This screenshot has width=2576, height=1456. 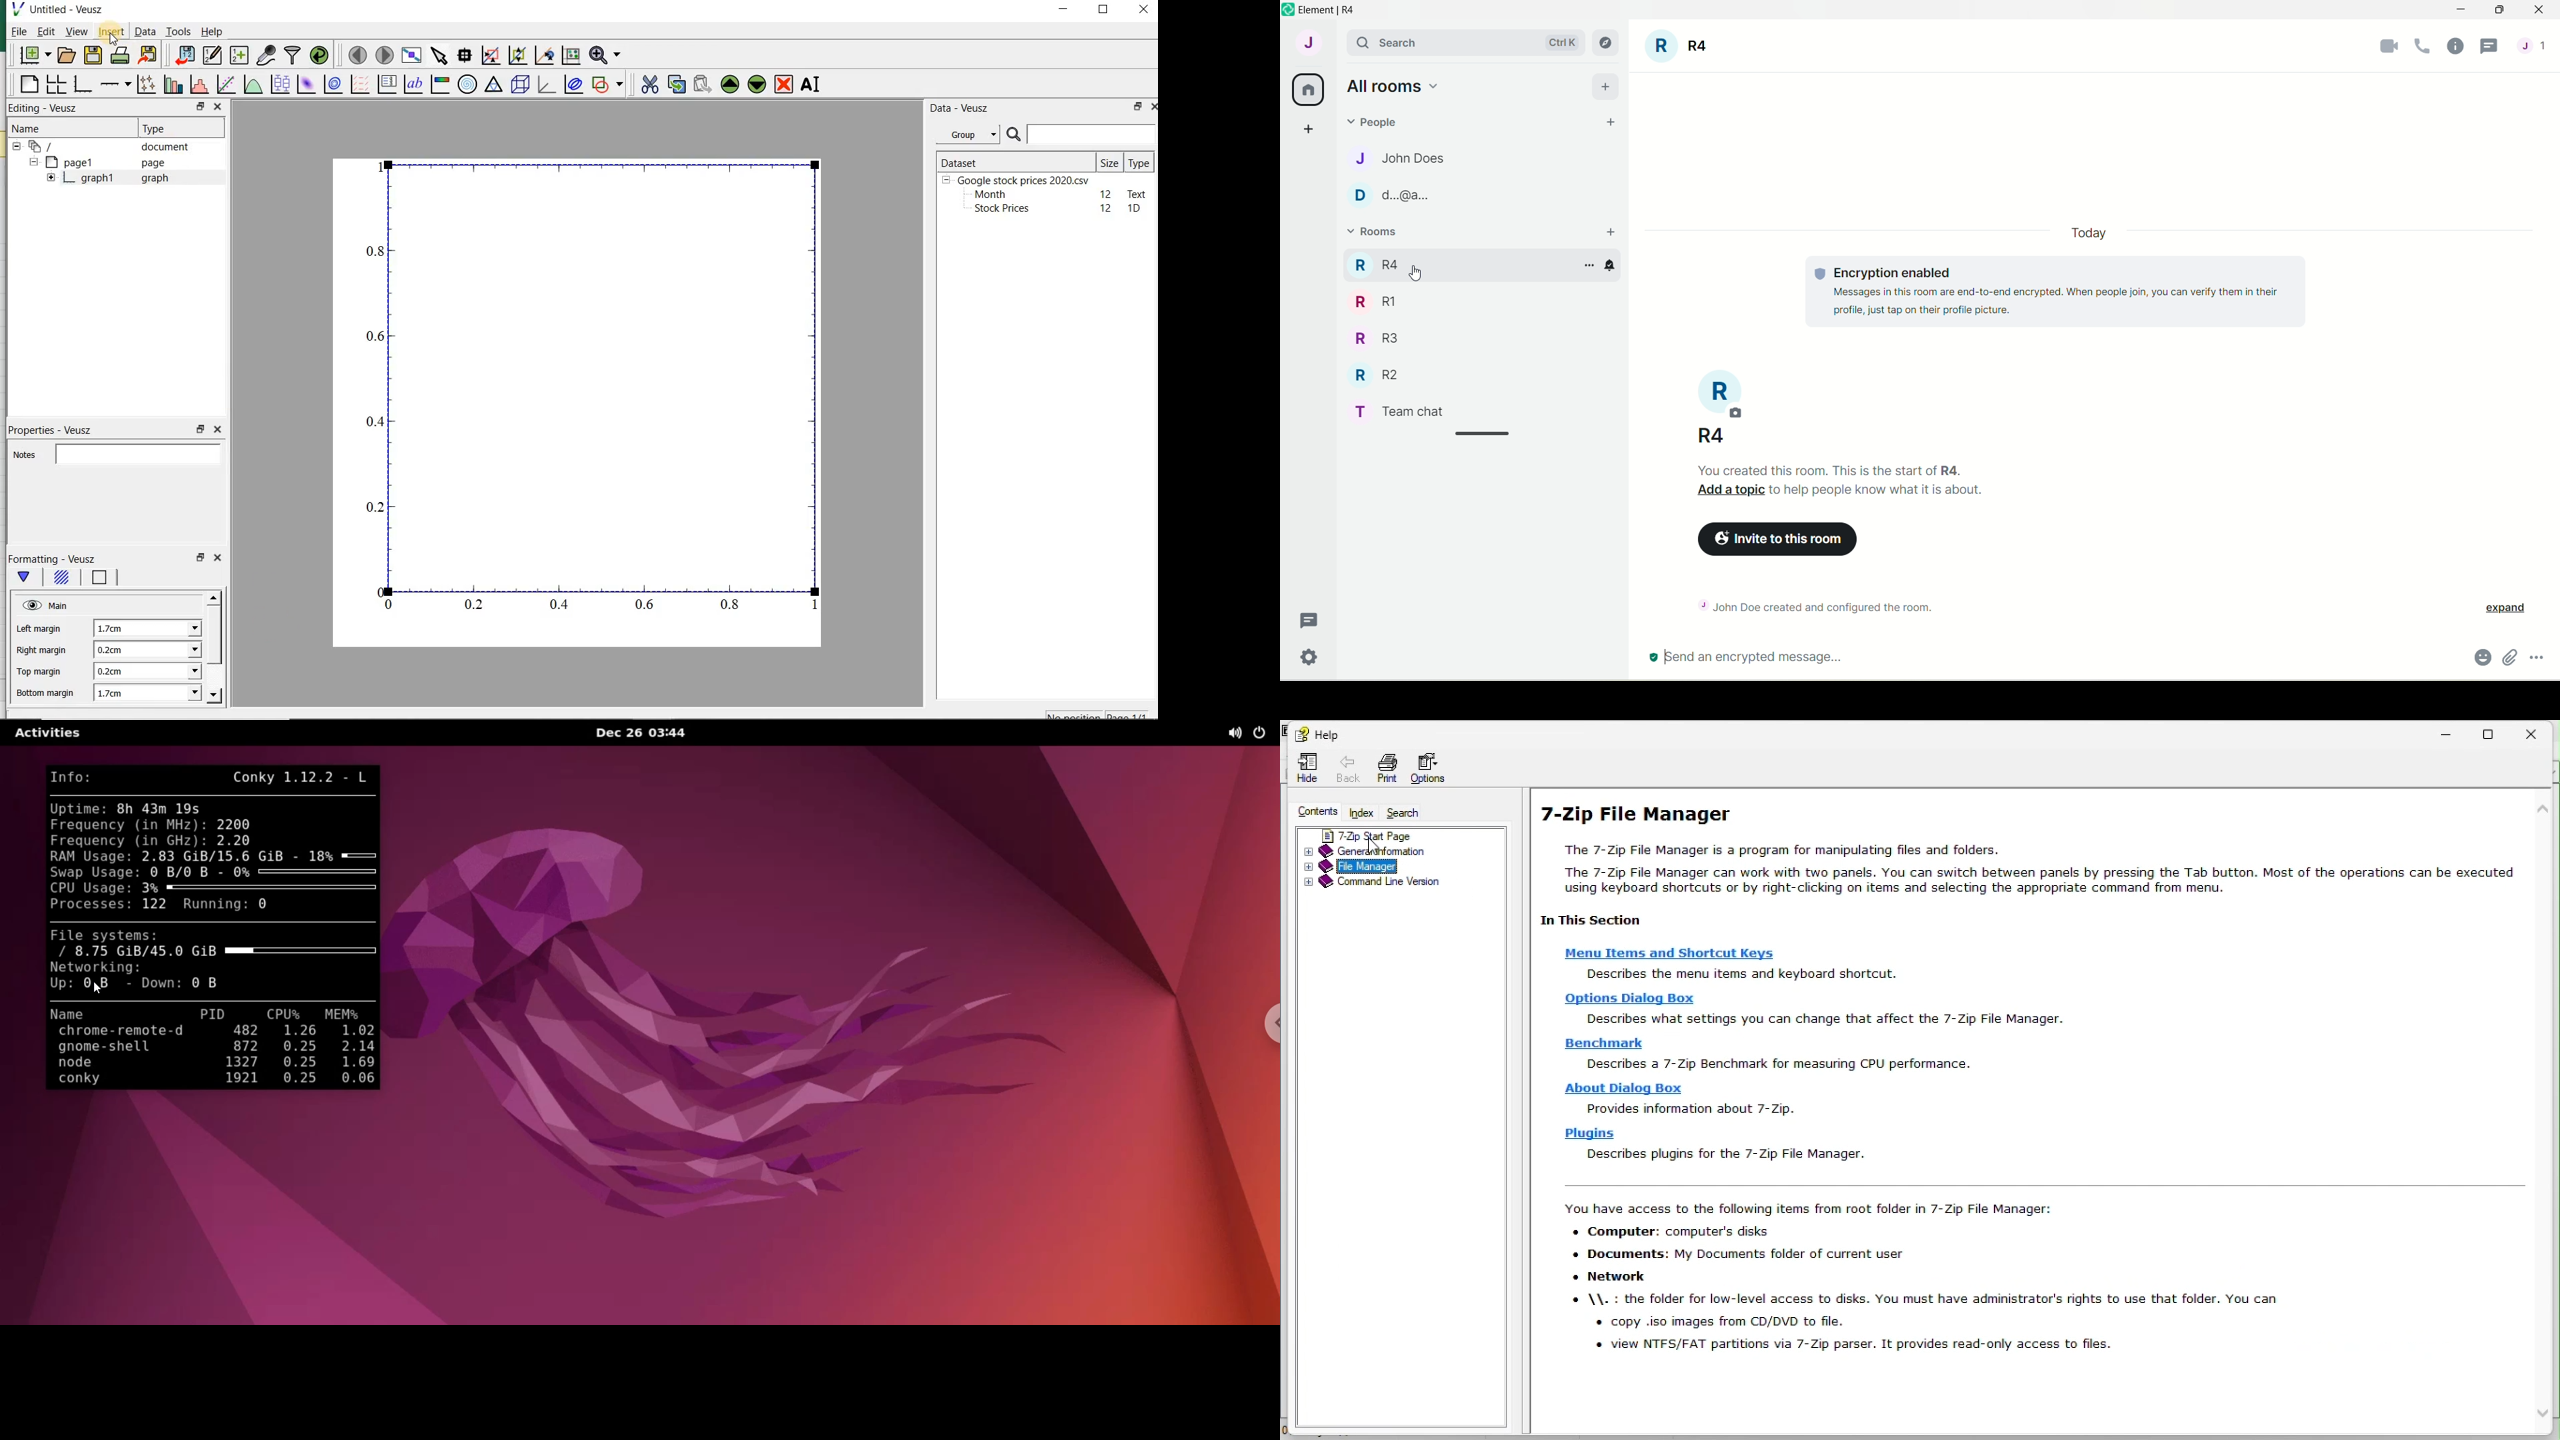 I want to click on account, so click(x=1307, y=42).